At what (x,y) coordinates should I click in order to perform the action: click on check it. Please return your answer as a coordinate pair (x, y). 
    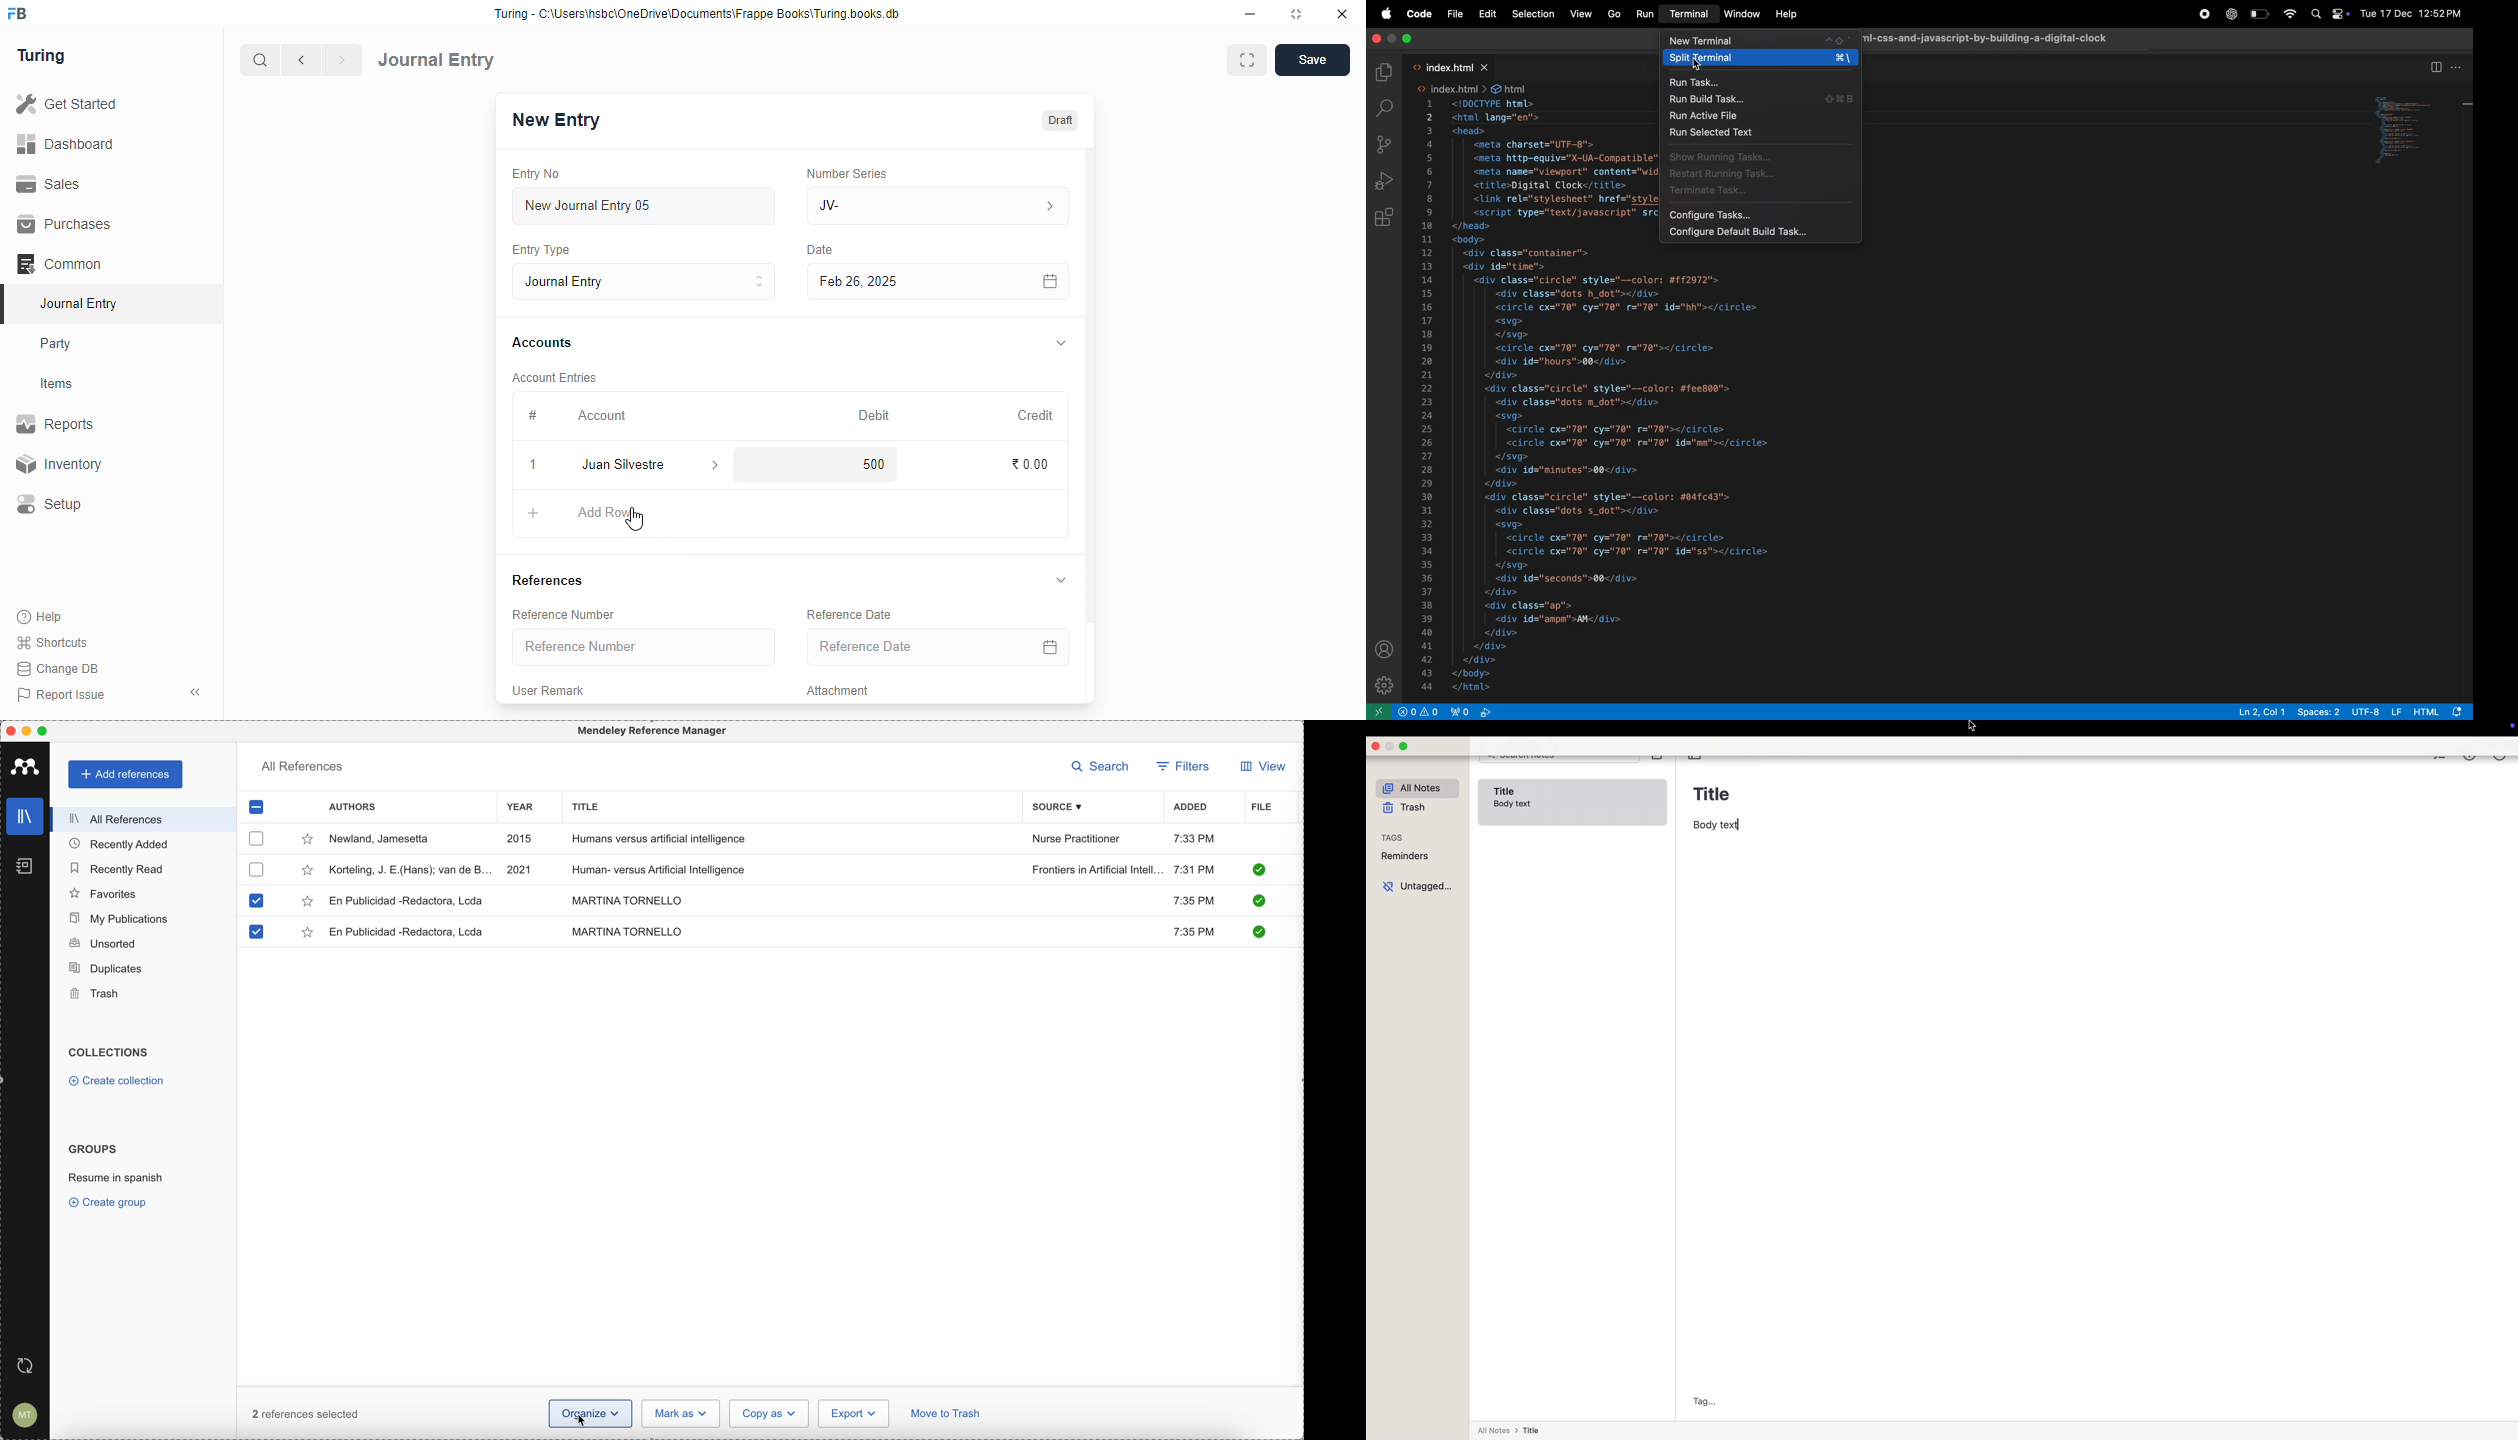
    Looking at the image, I should click on (1259, 931).